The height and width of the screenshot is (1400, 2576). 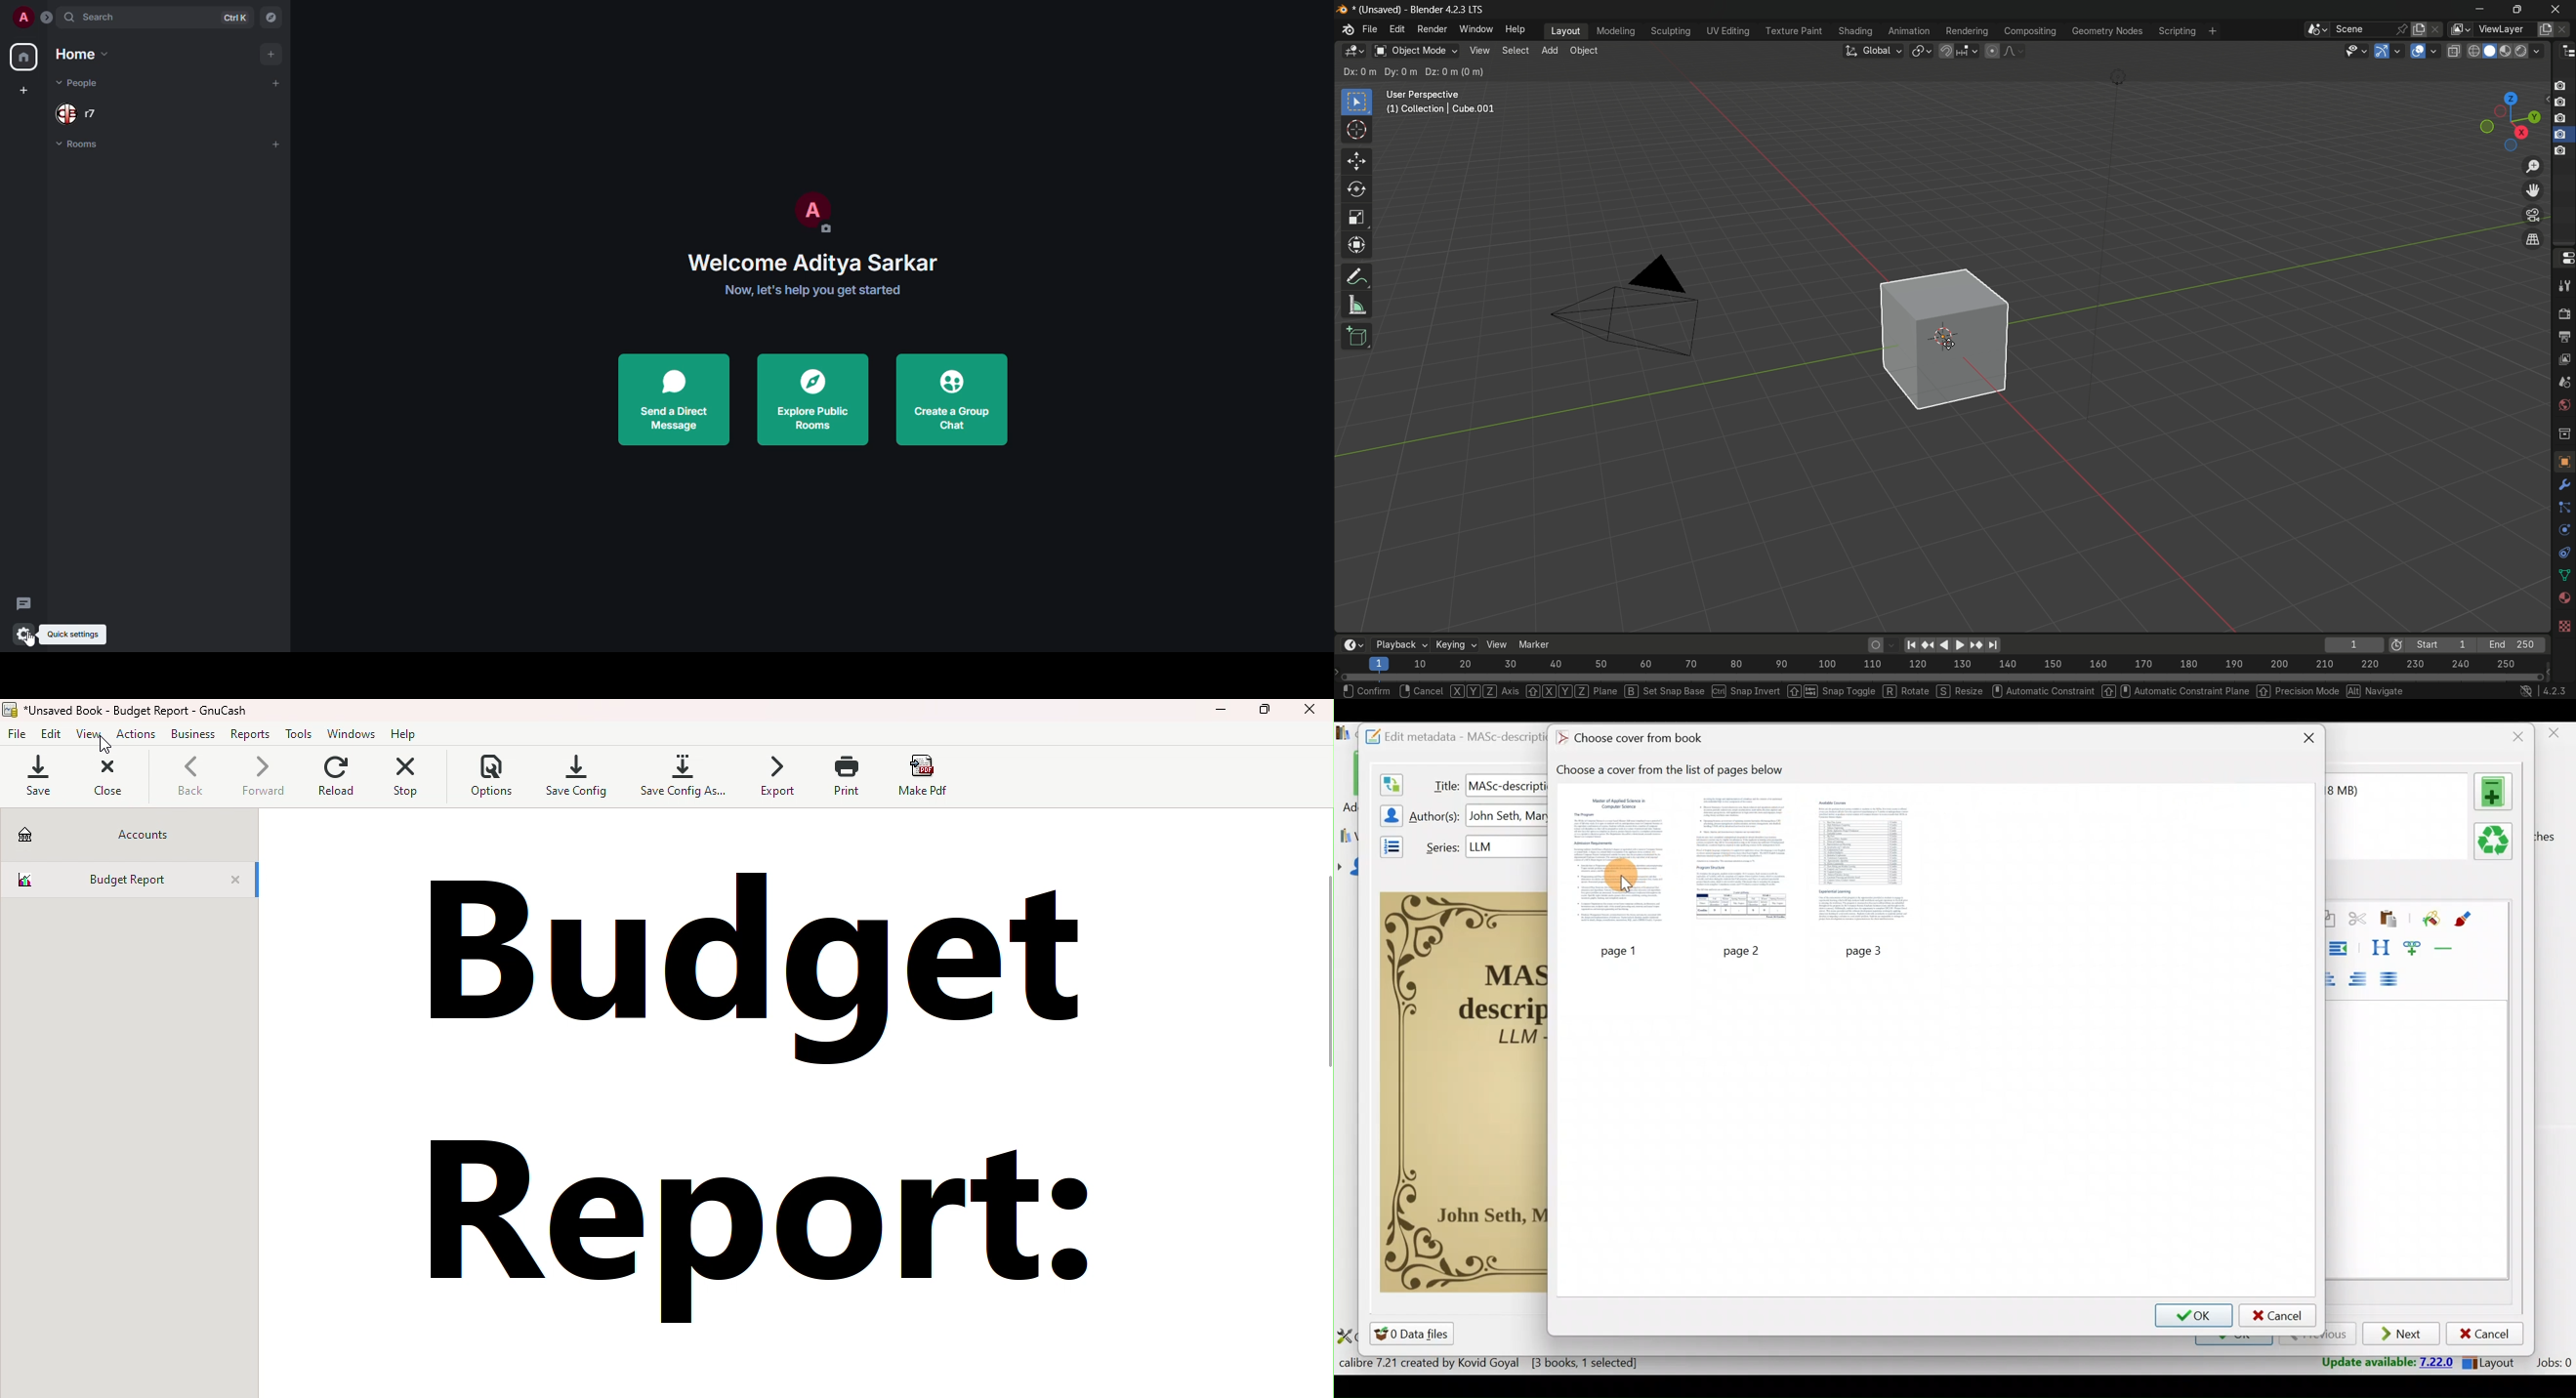 What do you see at coordinates (235, 18) in the screenshot?
I see `ctrl K` at bounding box center [235, 18].